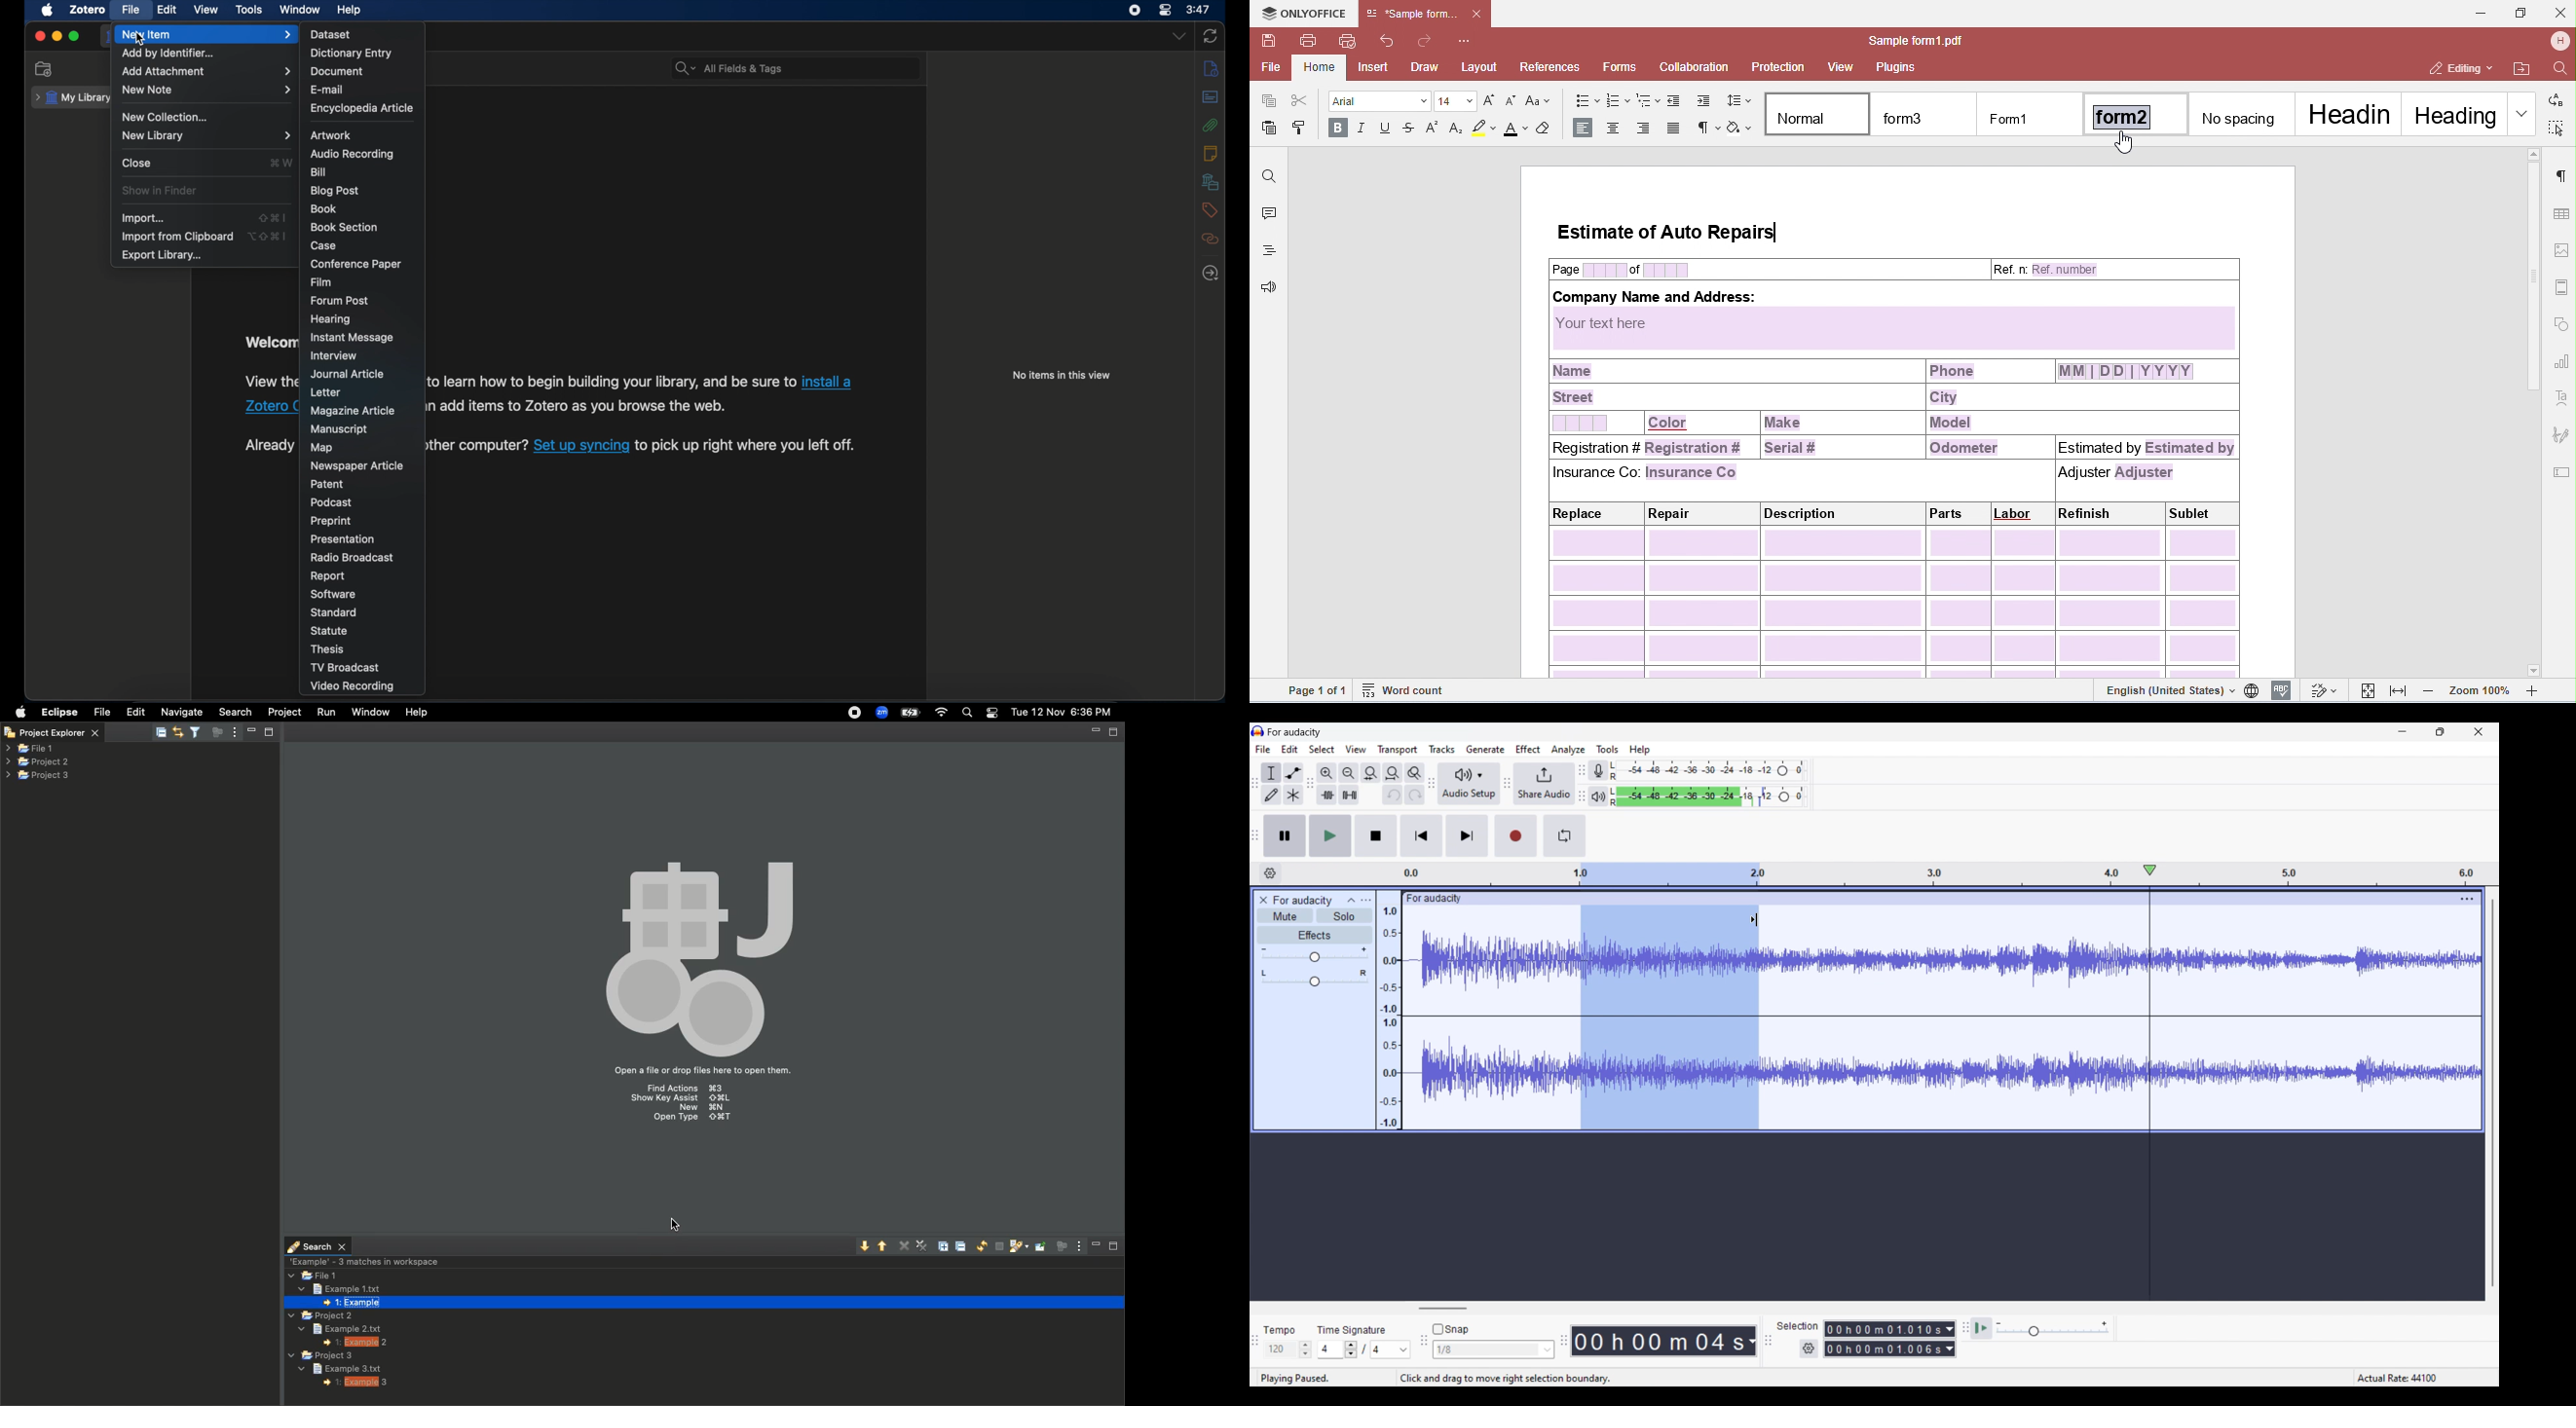  I want to click on zotero, so click(89, 10).